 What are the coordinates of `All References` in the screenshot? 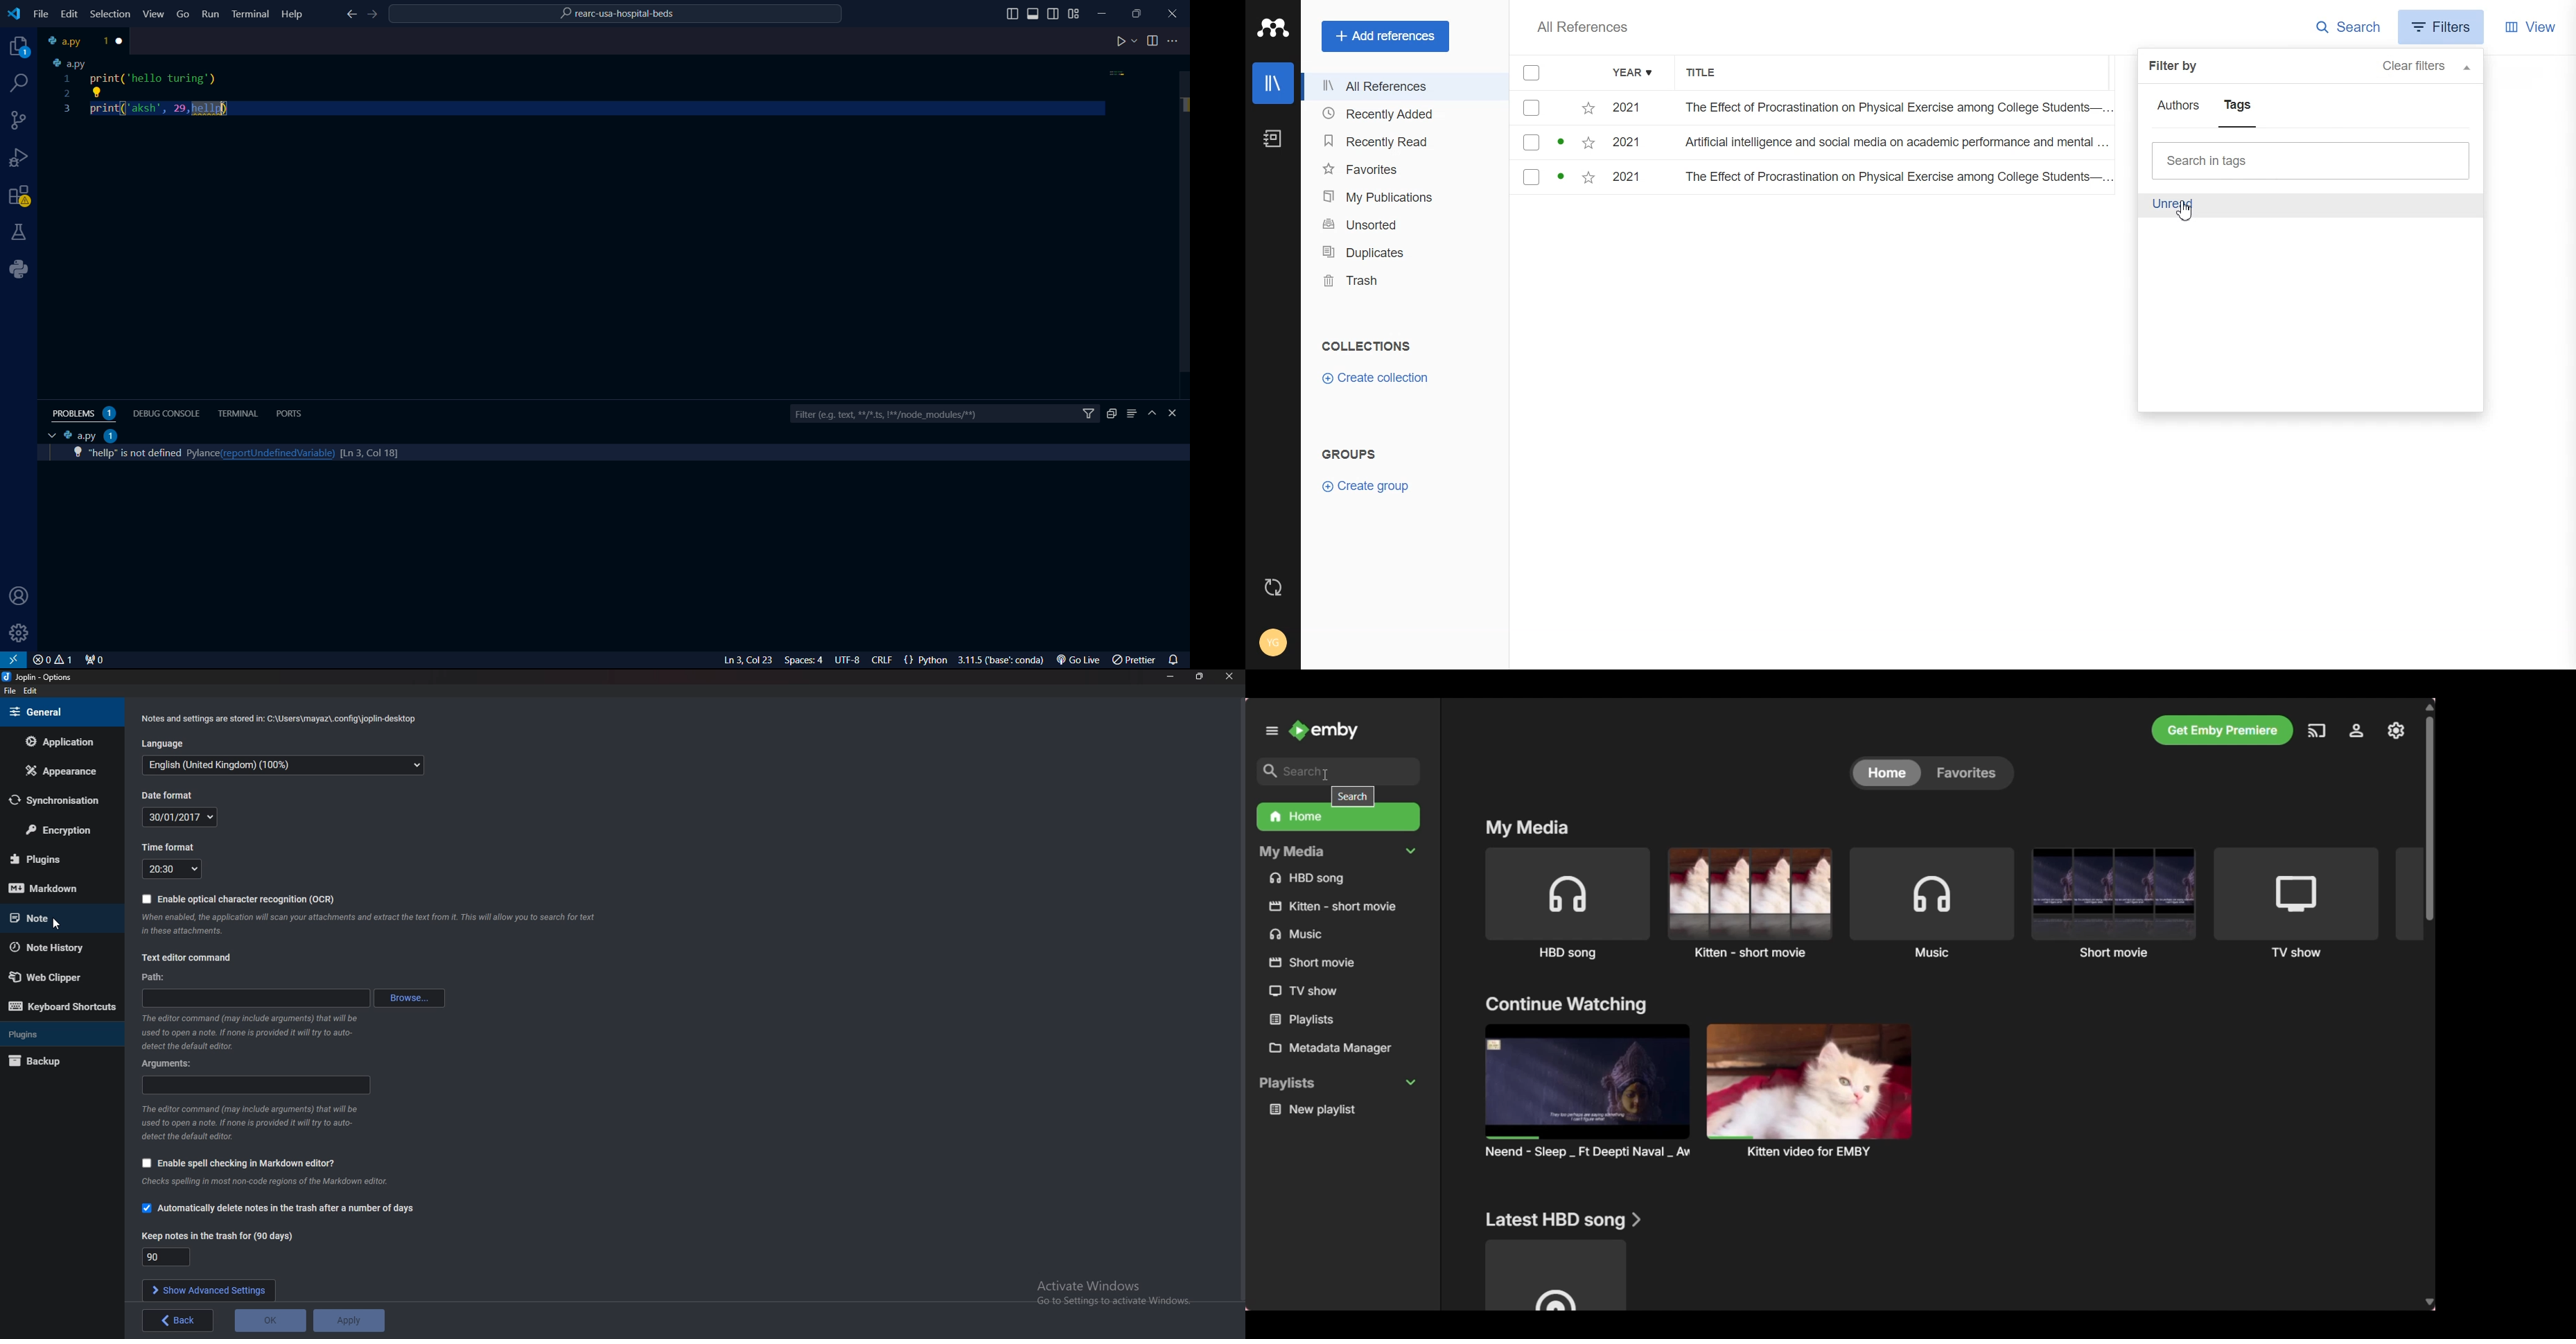 It's located at (1404, 88).